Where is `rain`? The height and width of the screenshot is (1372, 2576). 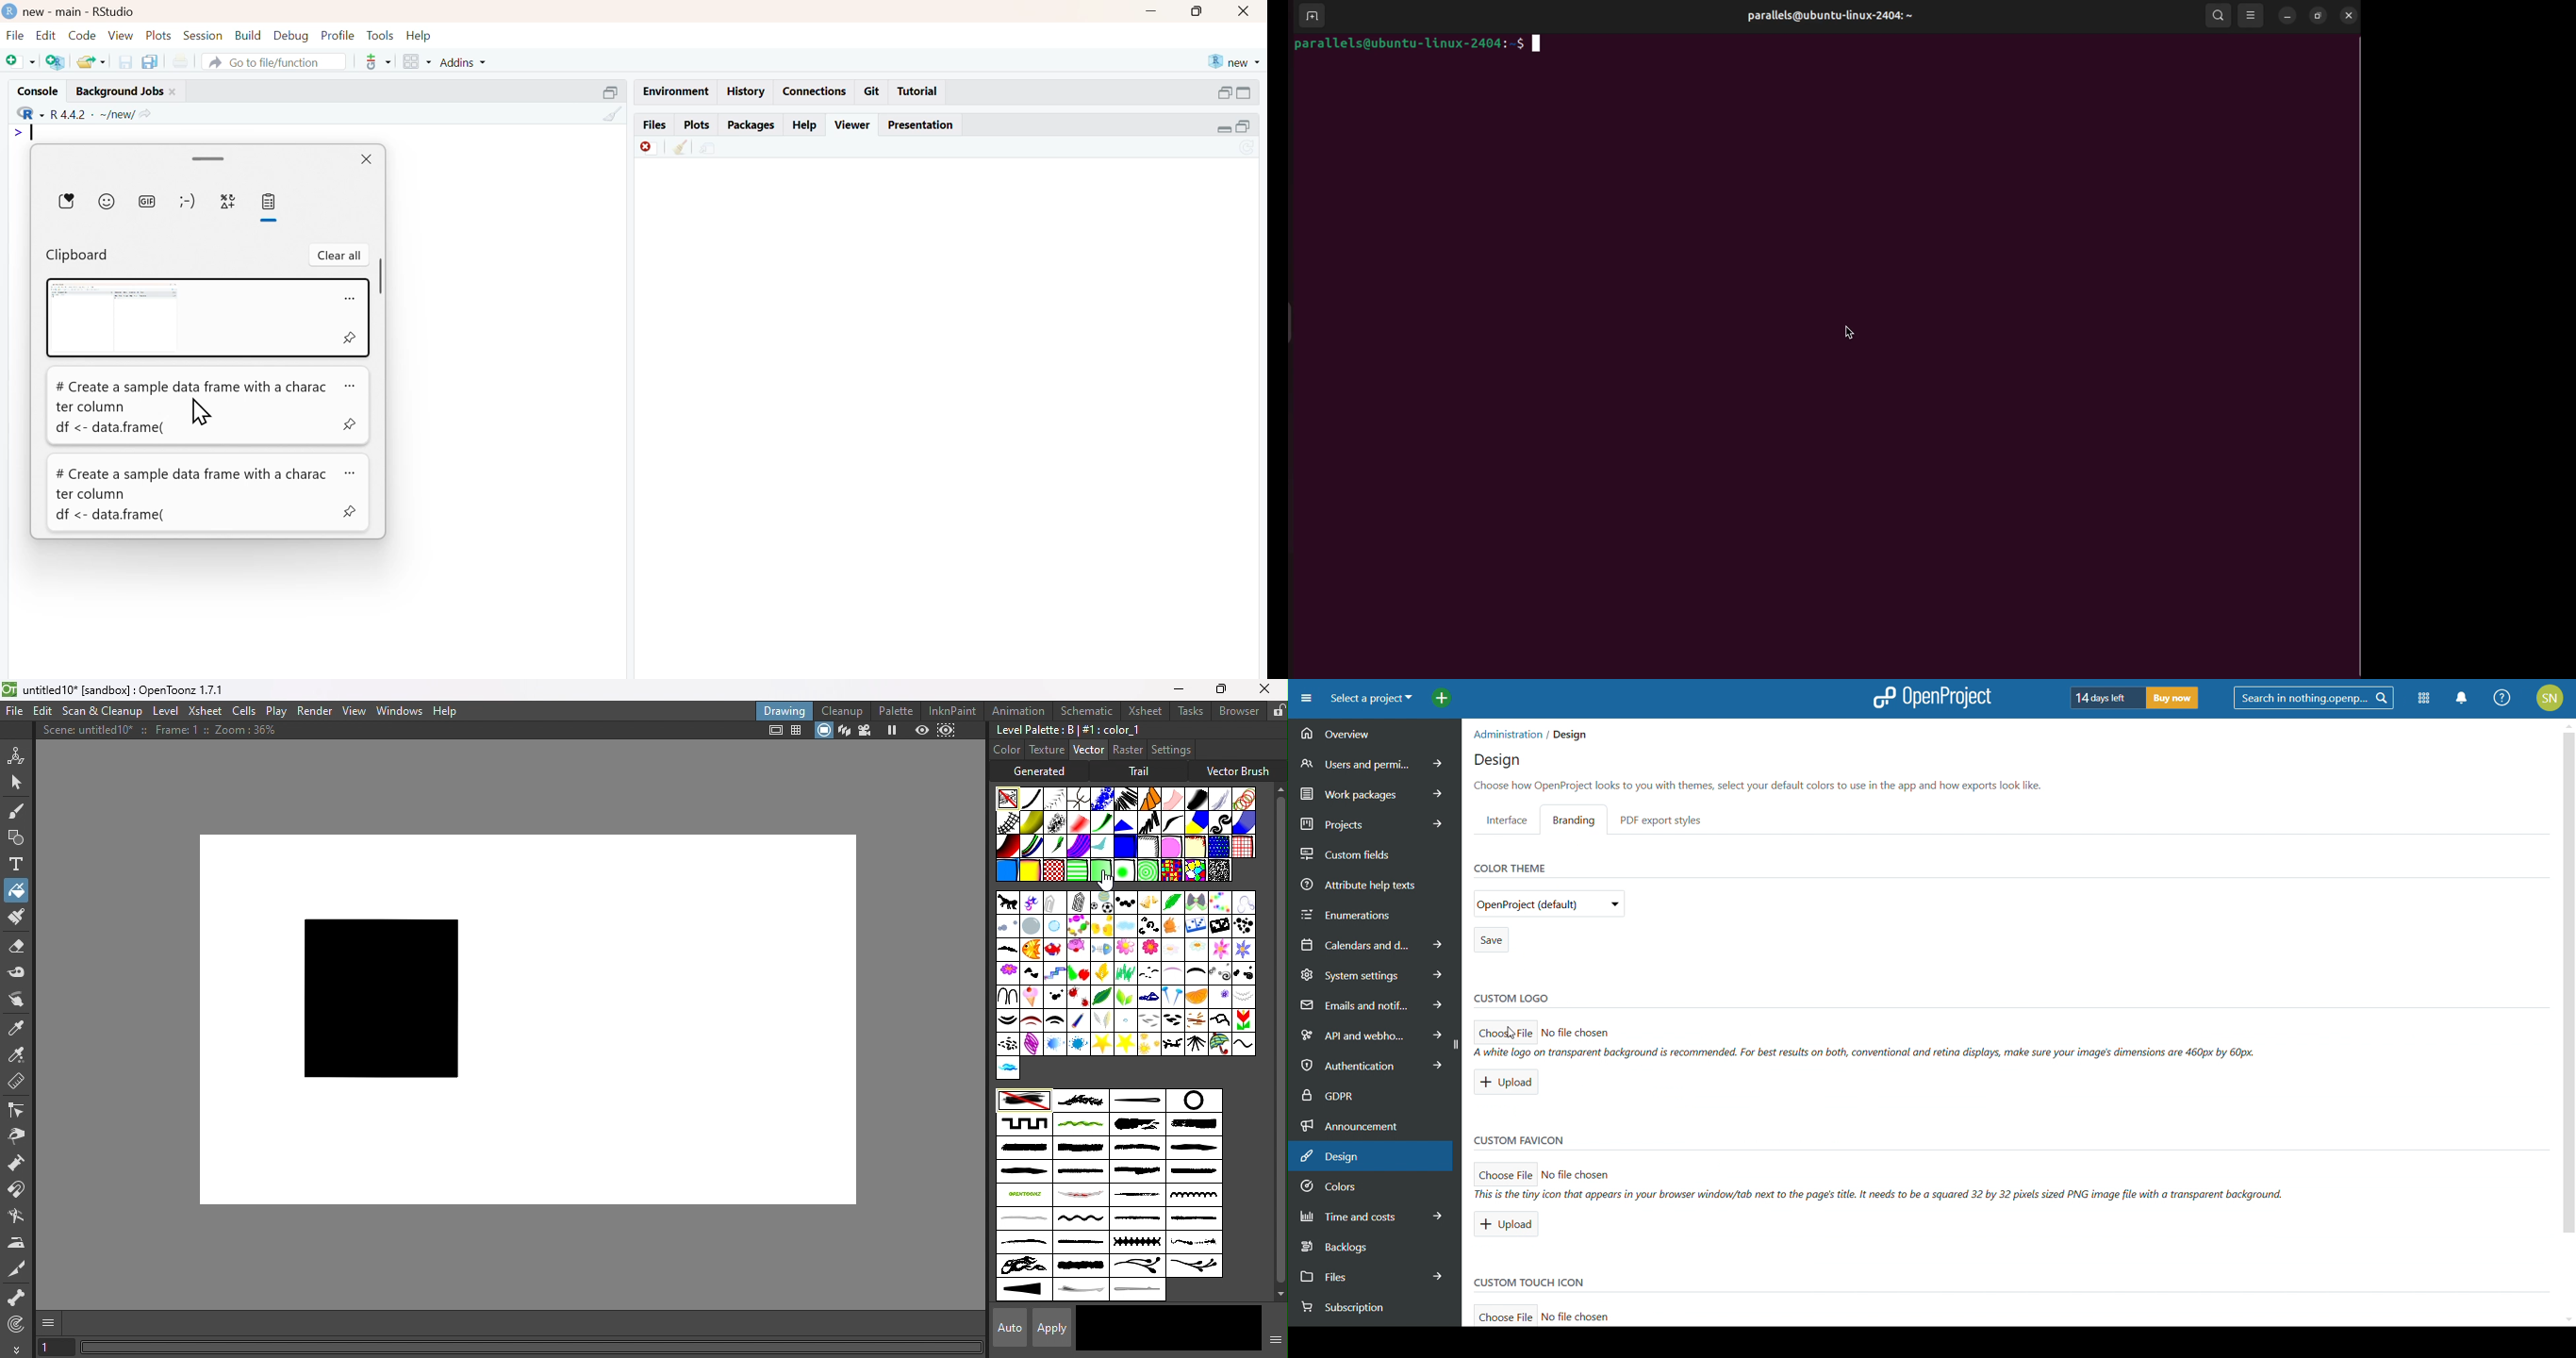 rain is located at coordinates (1125, 1019).